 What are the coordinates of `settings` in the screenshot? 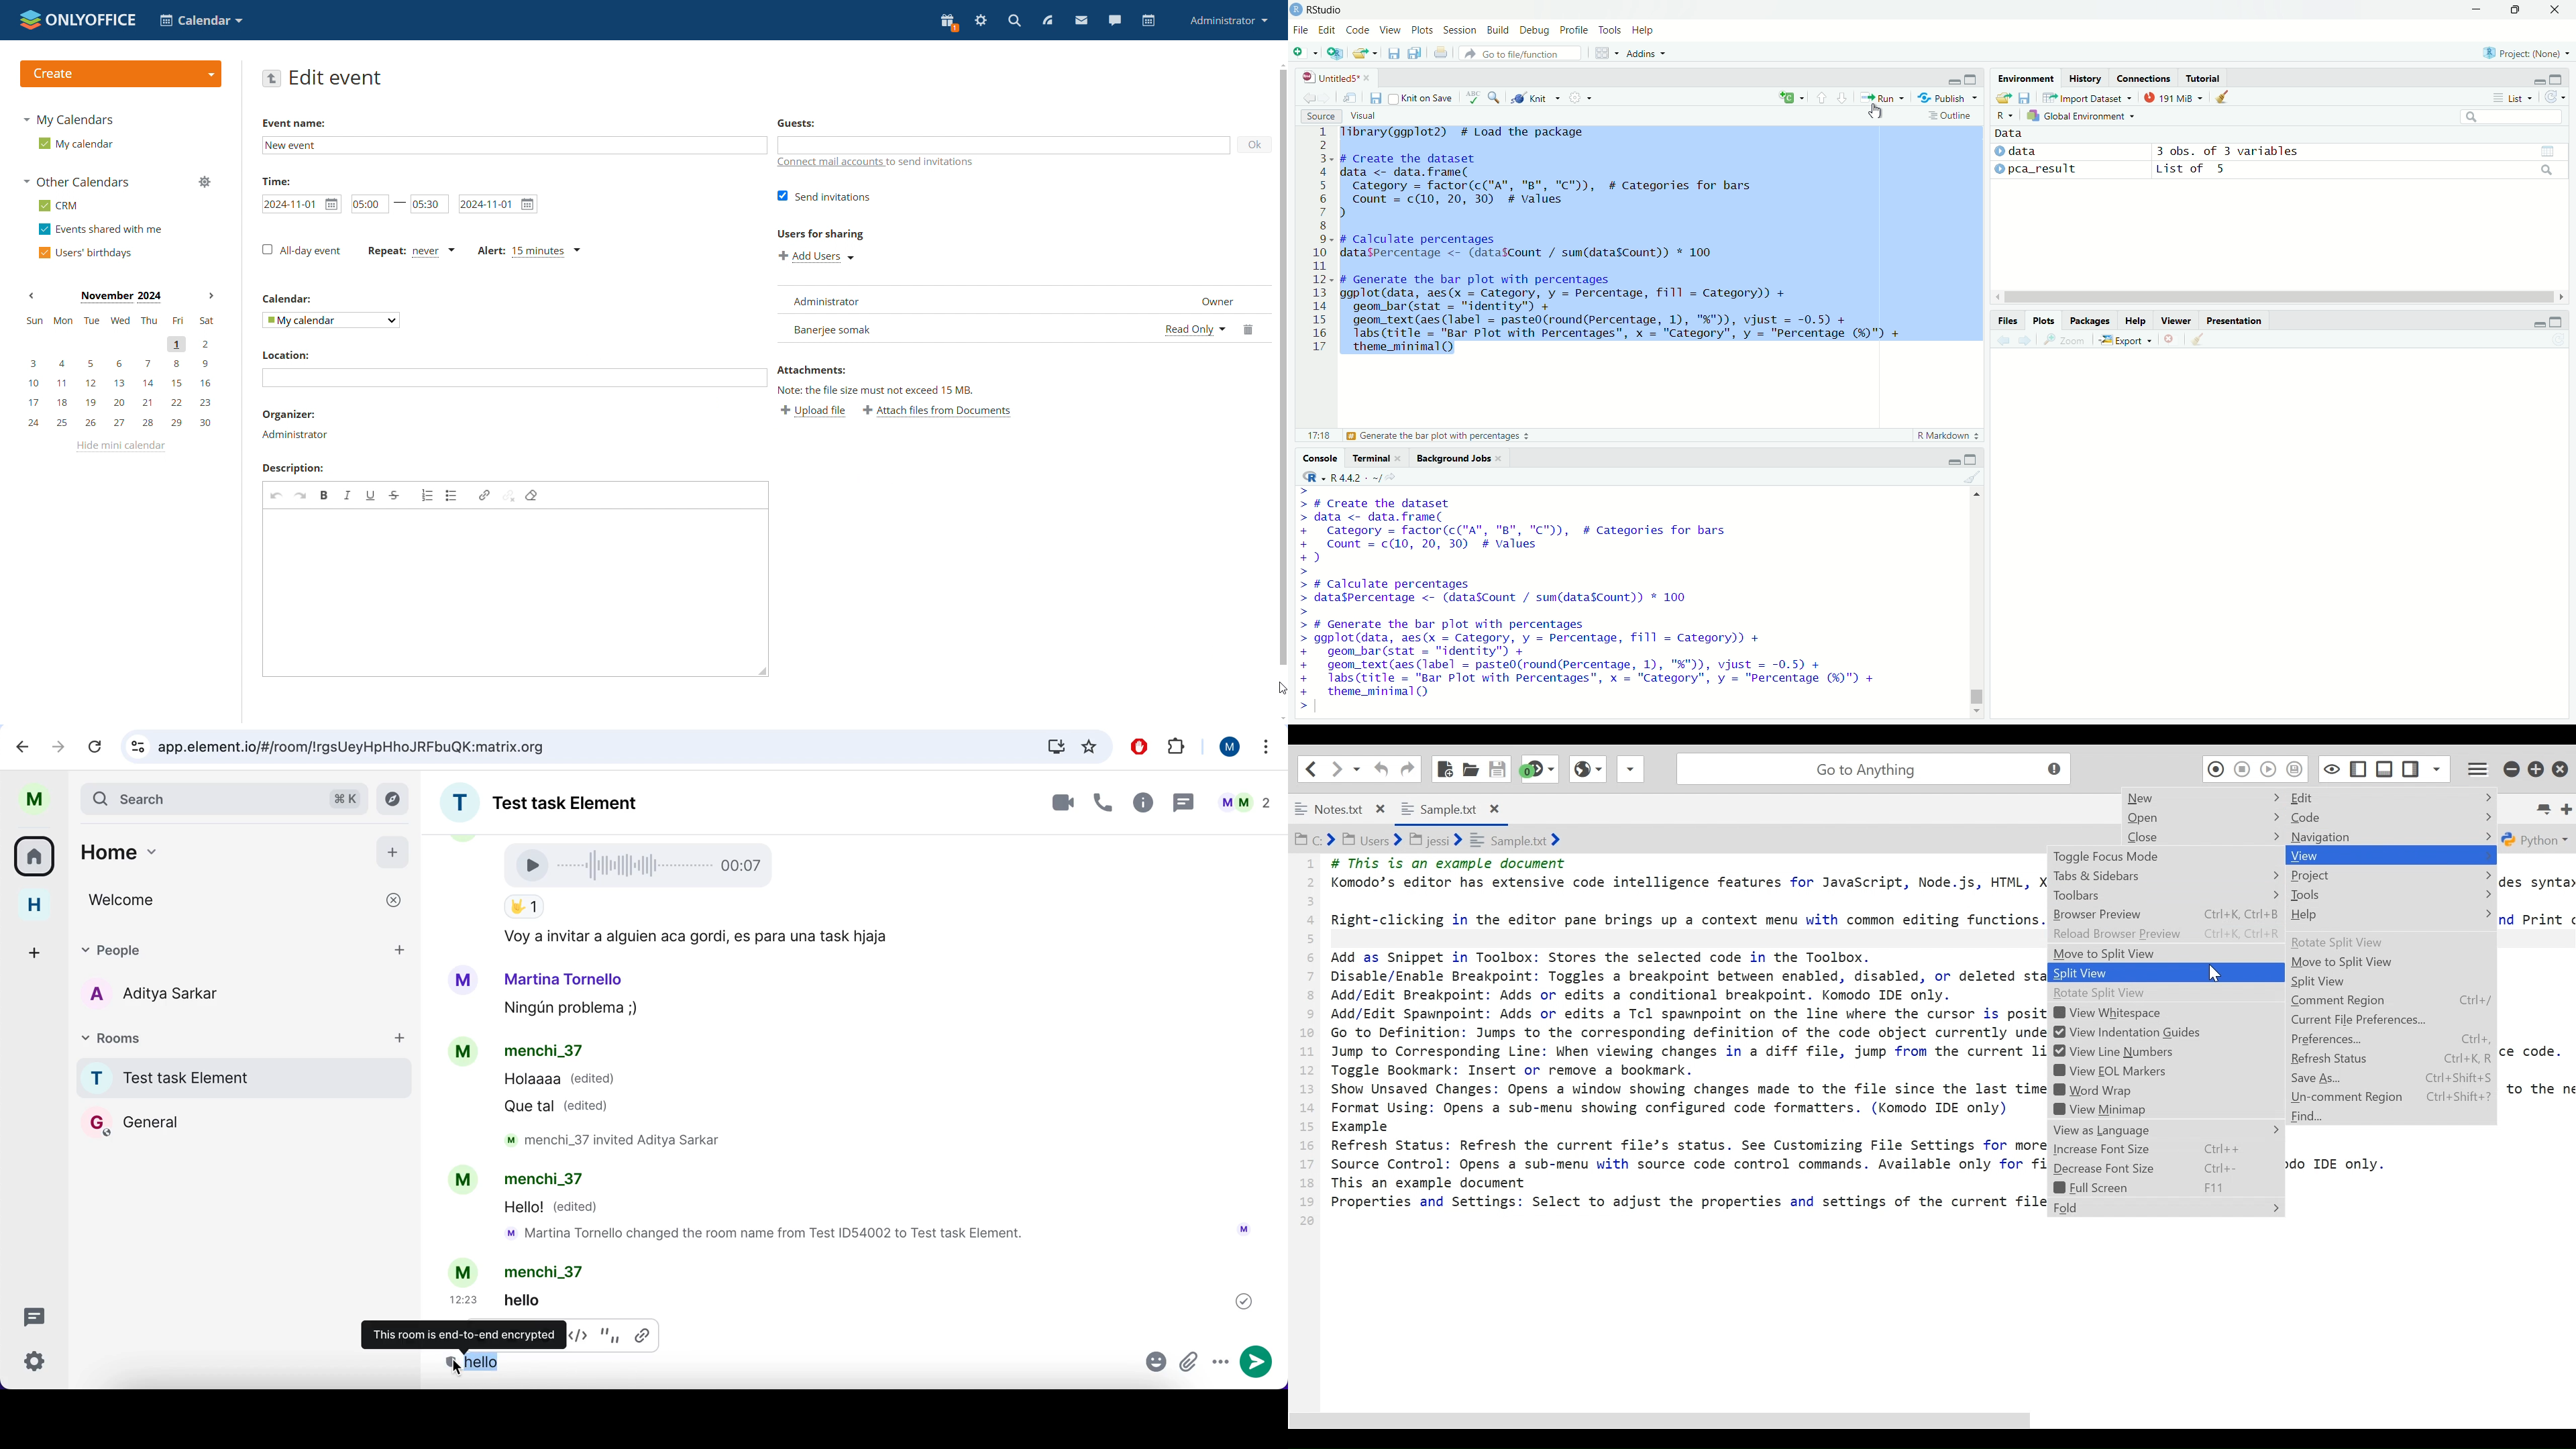 It's located at (979, 21).